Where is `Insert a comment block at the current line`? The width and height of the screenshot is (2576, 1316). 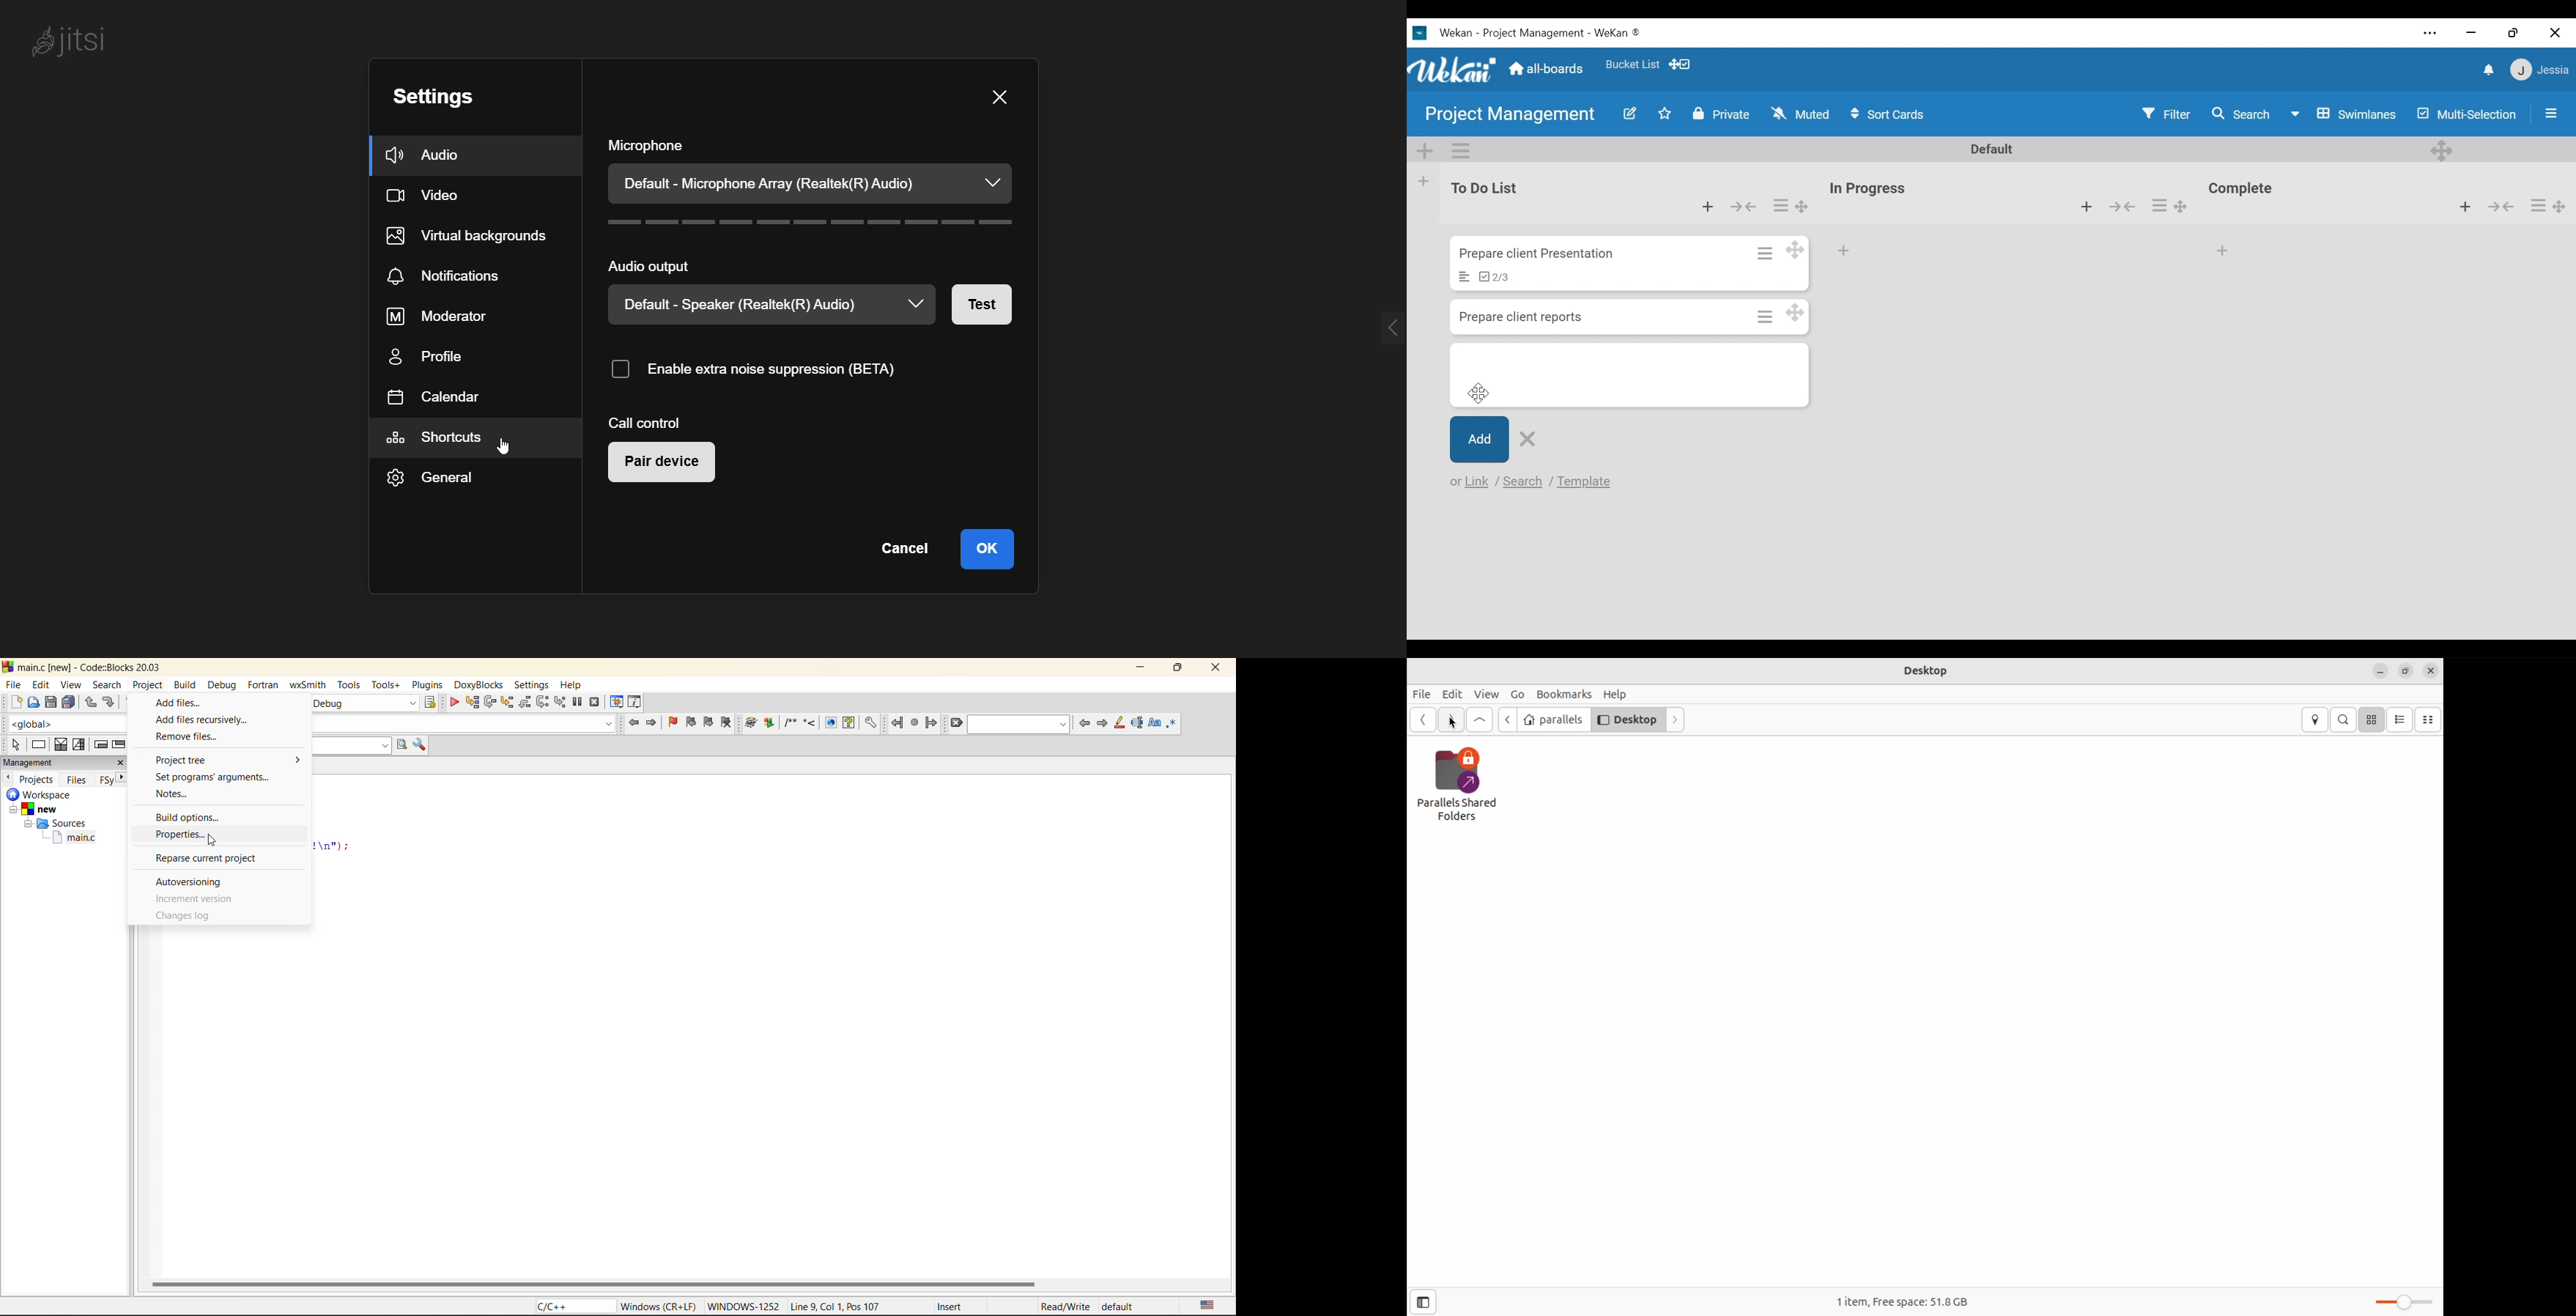 Insert a comment block at the current line is located at coordinates (790, 723).